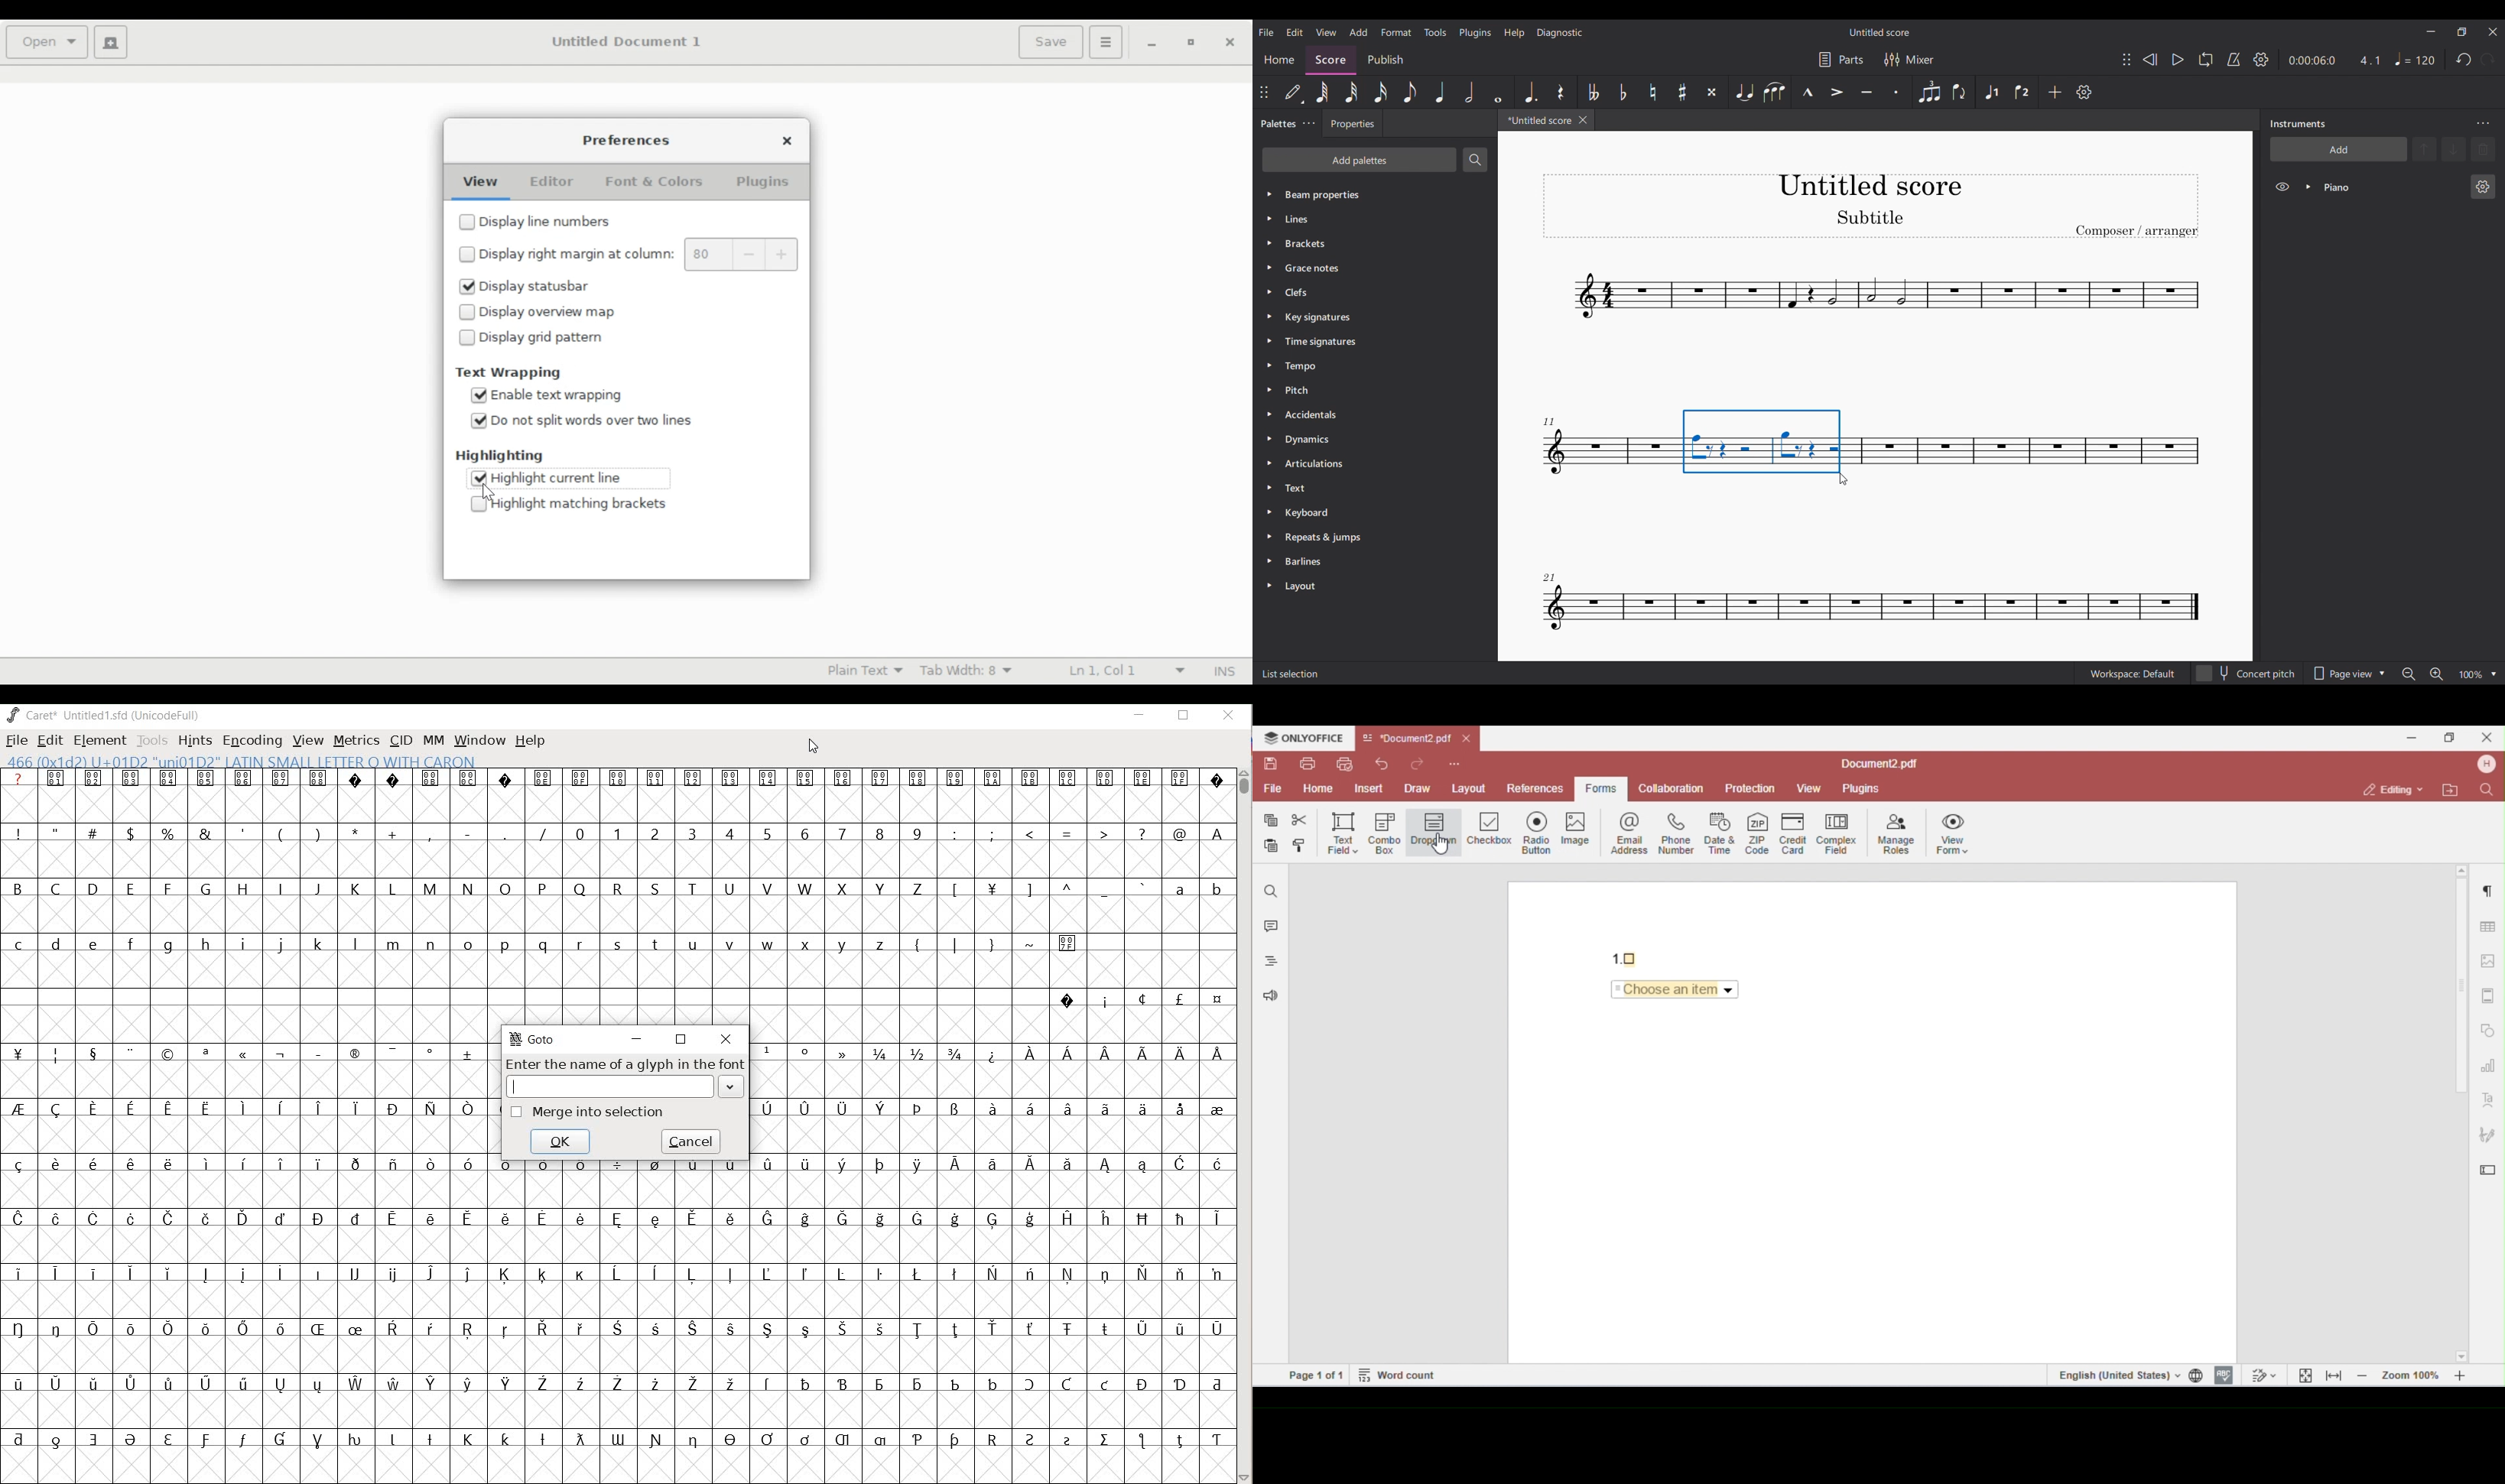 This screenshot has height=1484, width=2520. Describe the element at coordinates (1125, 671) in the screenshot. I see `Line and Colum Preference` at that location.